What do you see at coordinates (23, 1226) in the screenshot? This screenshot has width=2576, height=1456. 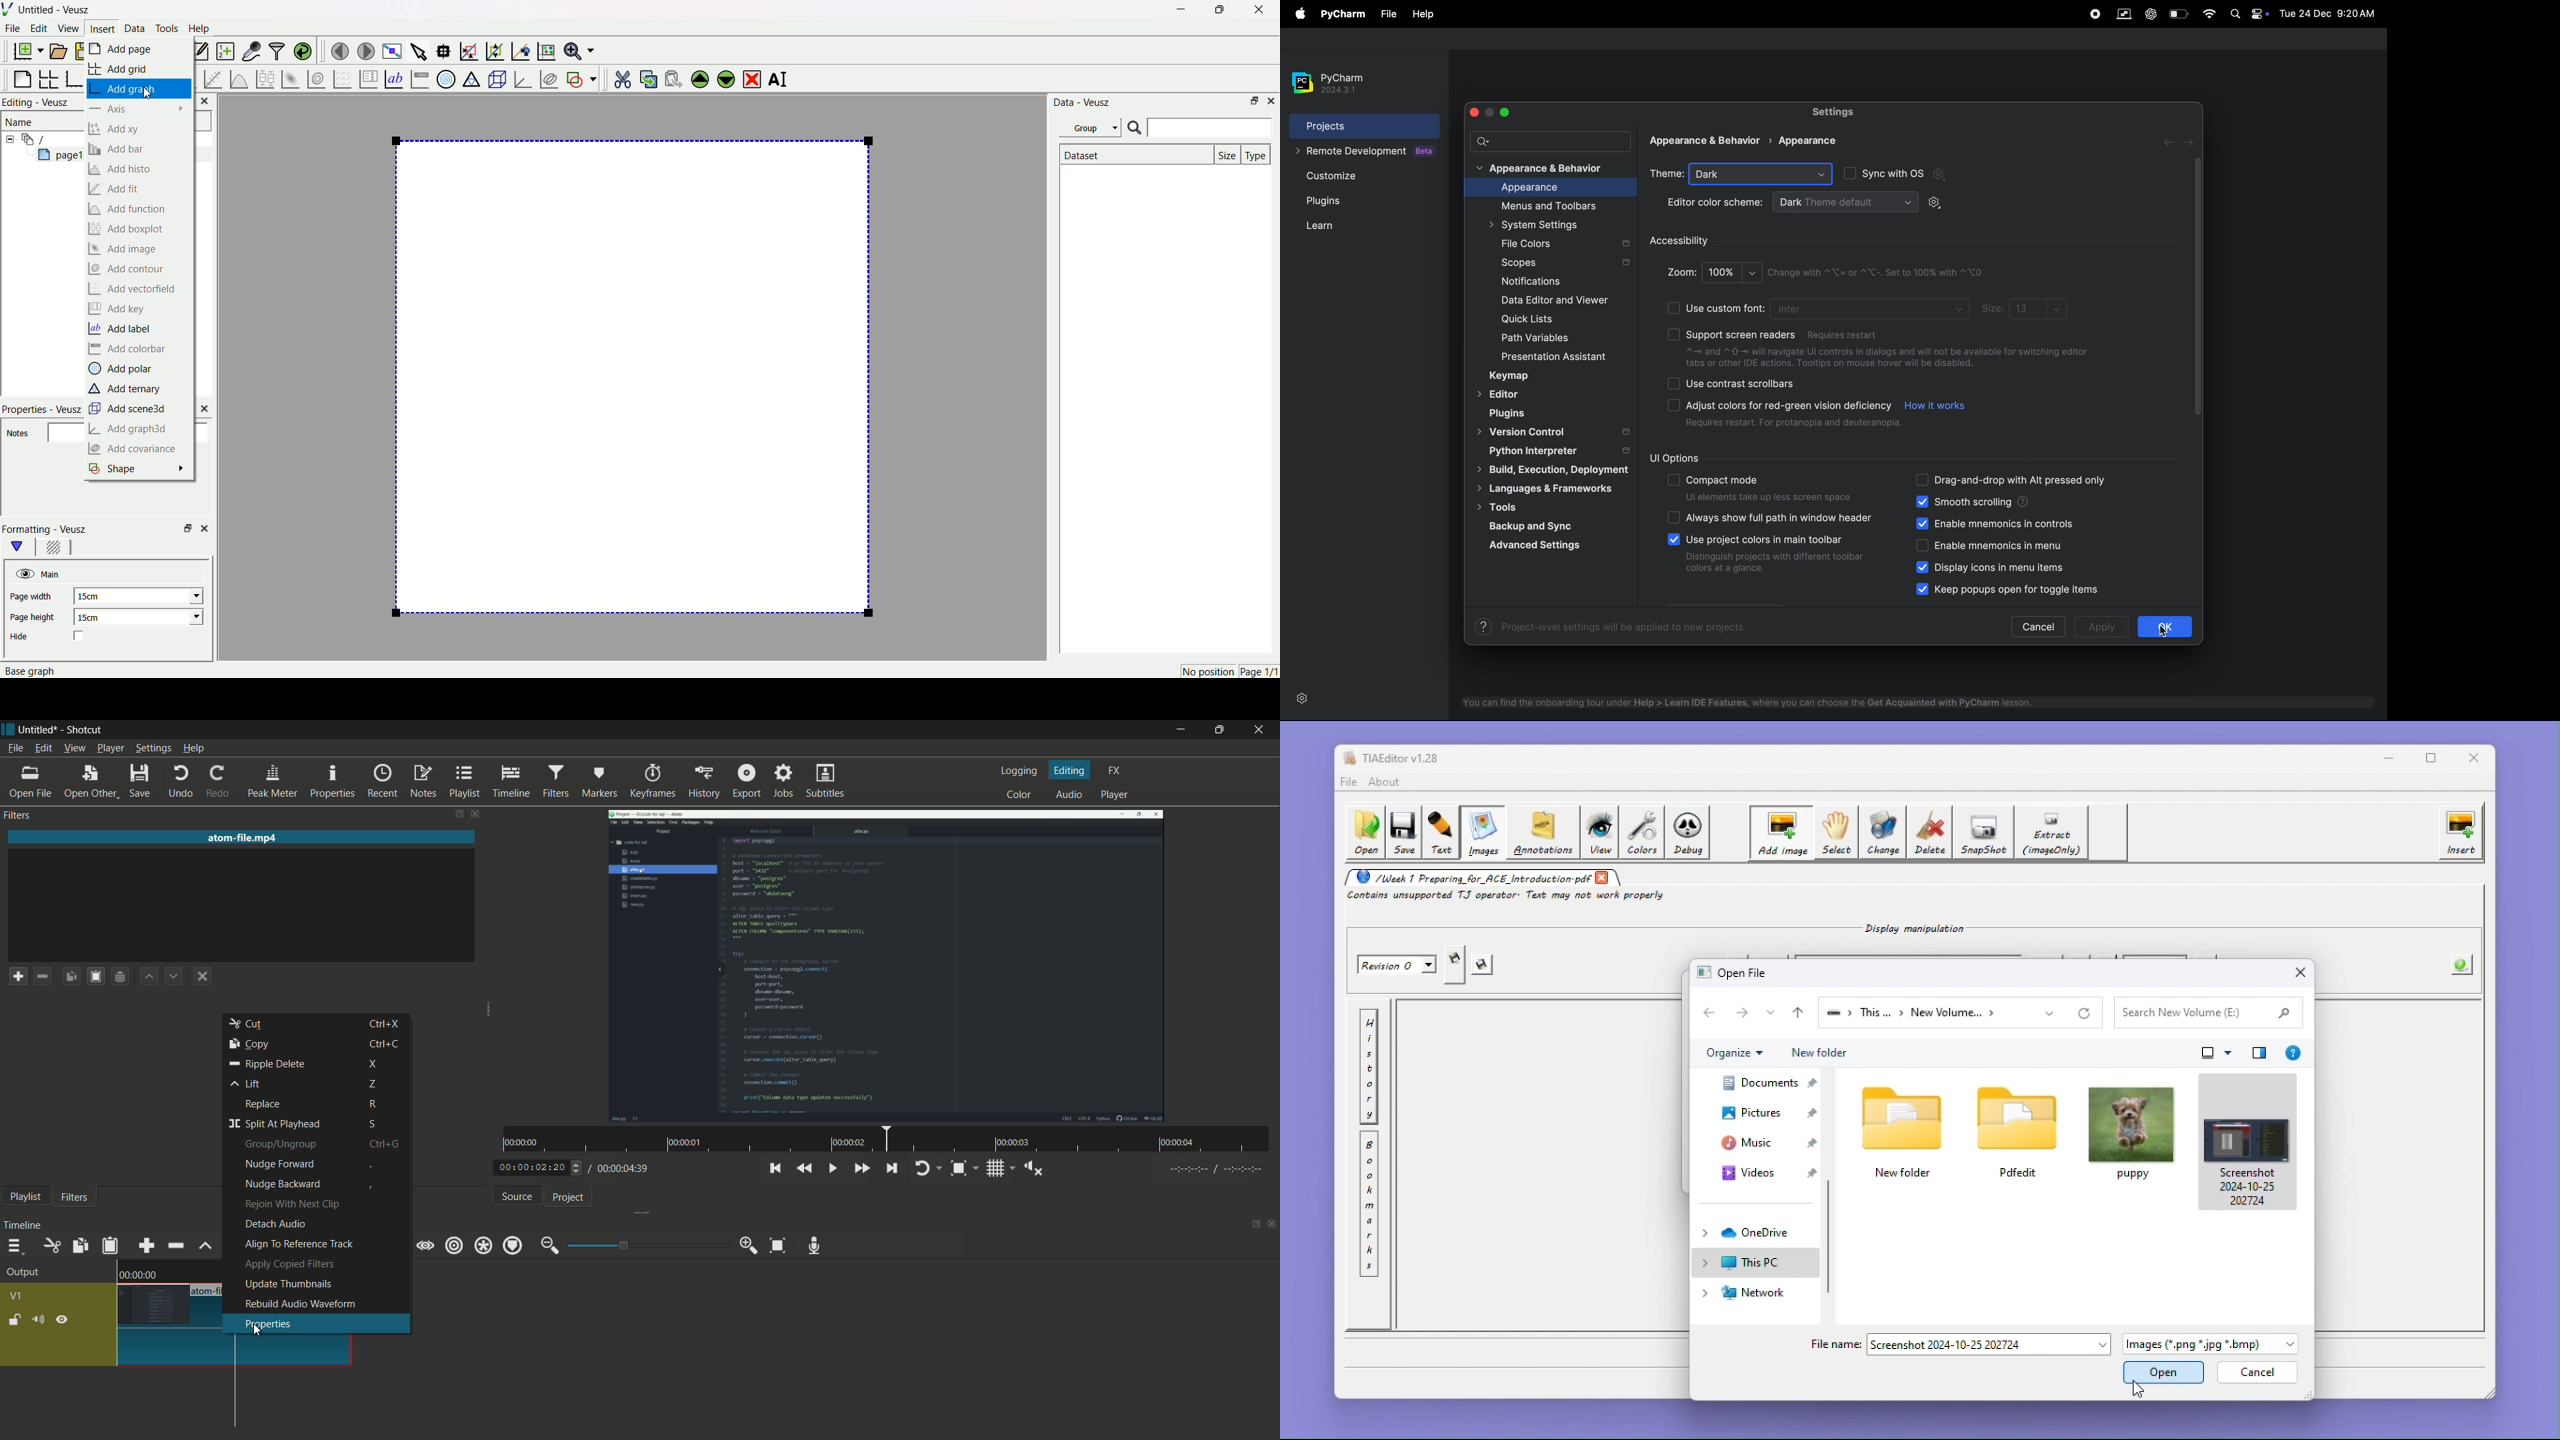 I see `timeline` at bounding box center [23, 1226].